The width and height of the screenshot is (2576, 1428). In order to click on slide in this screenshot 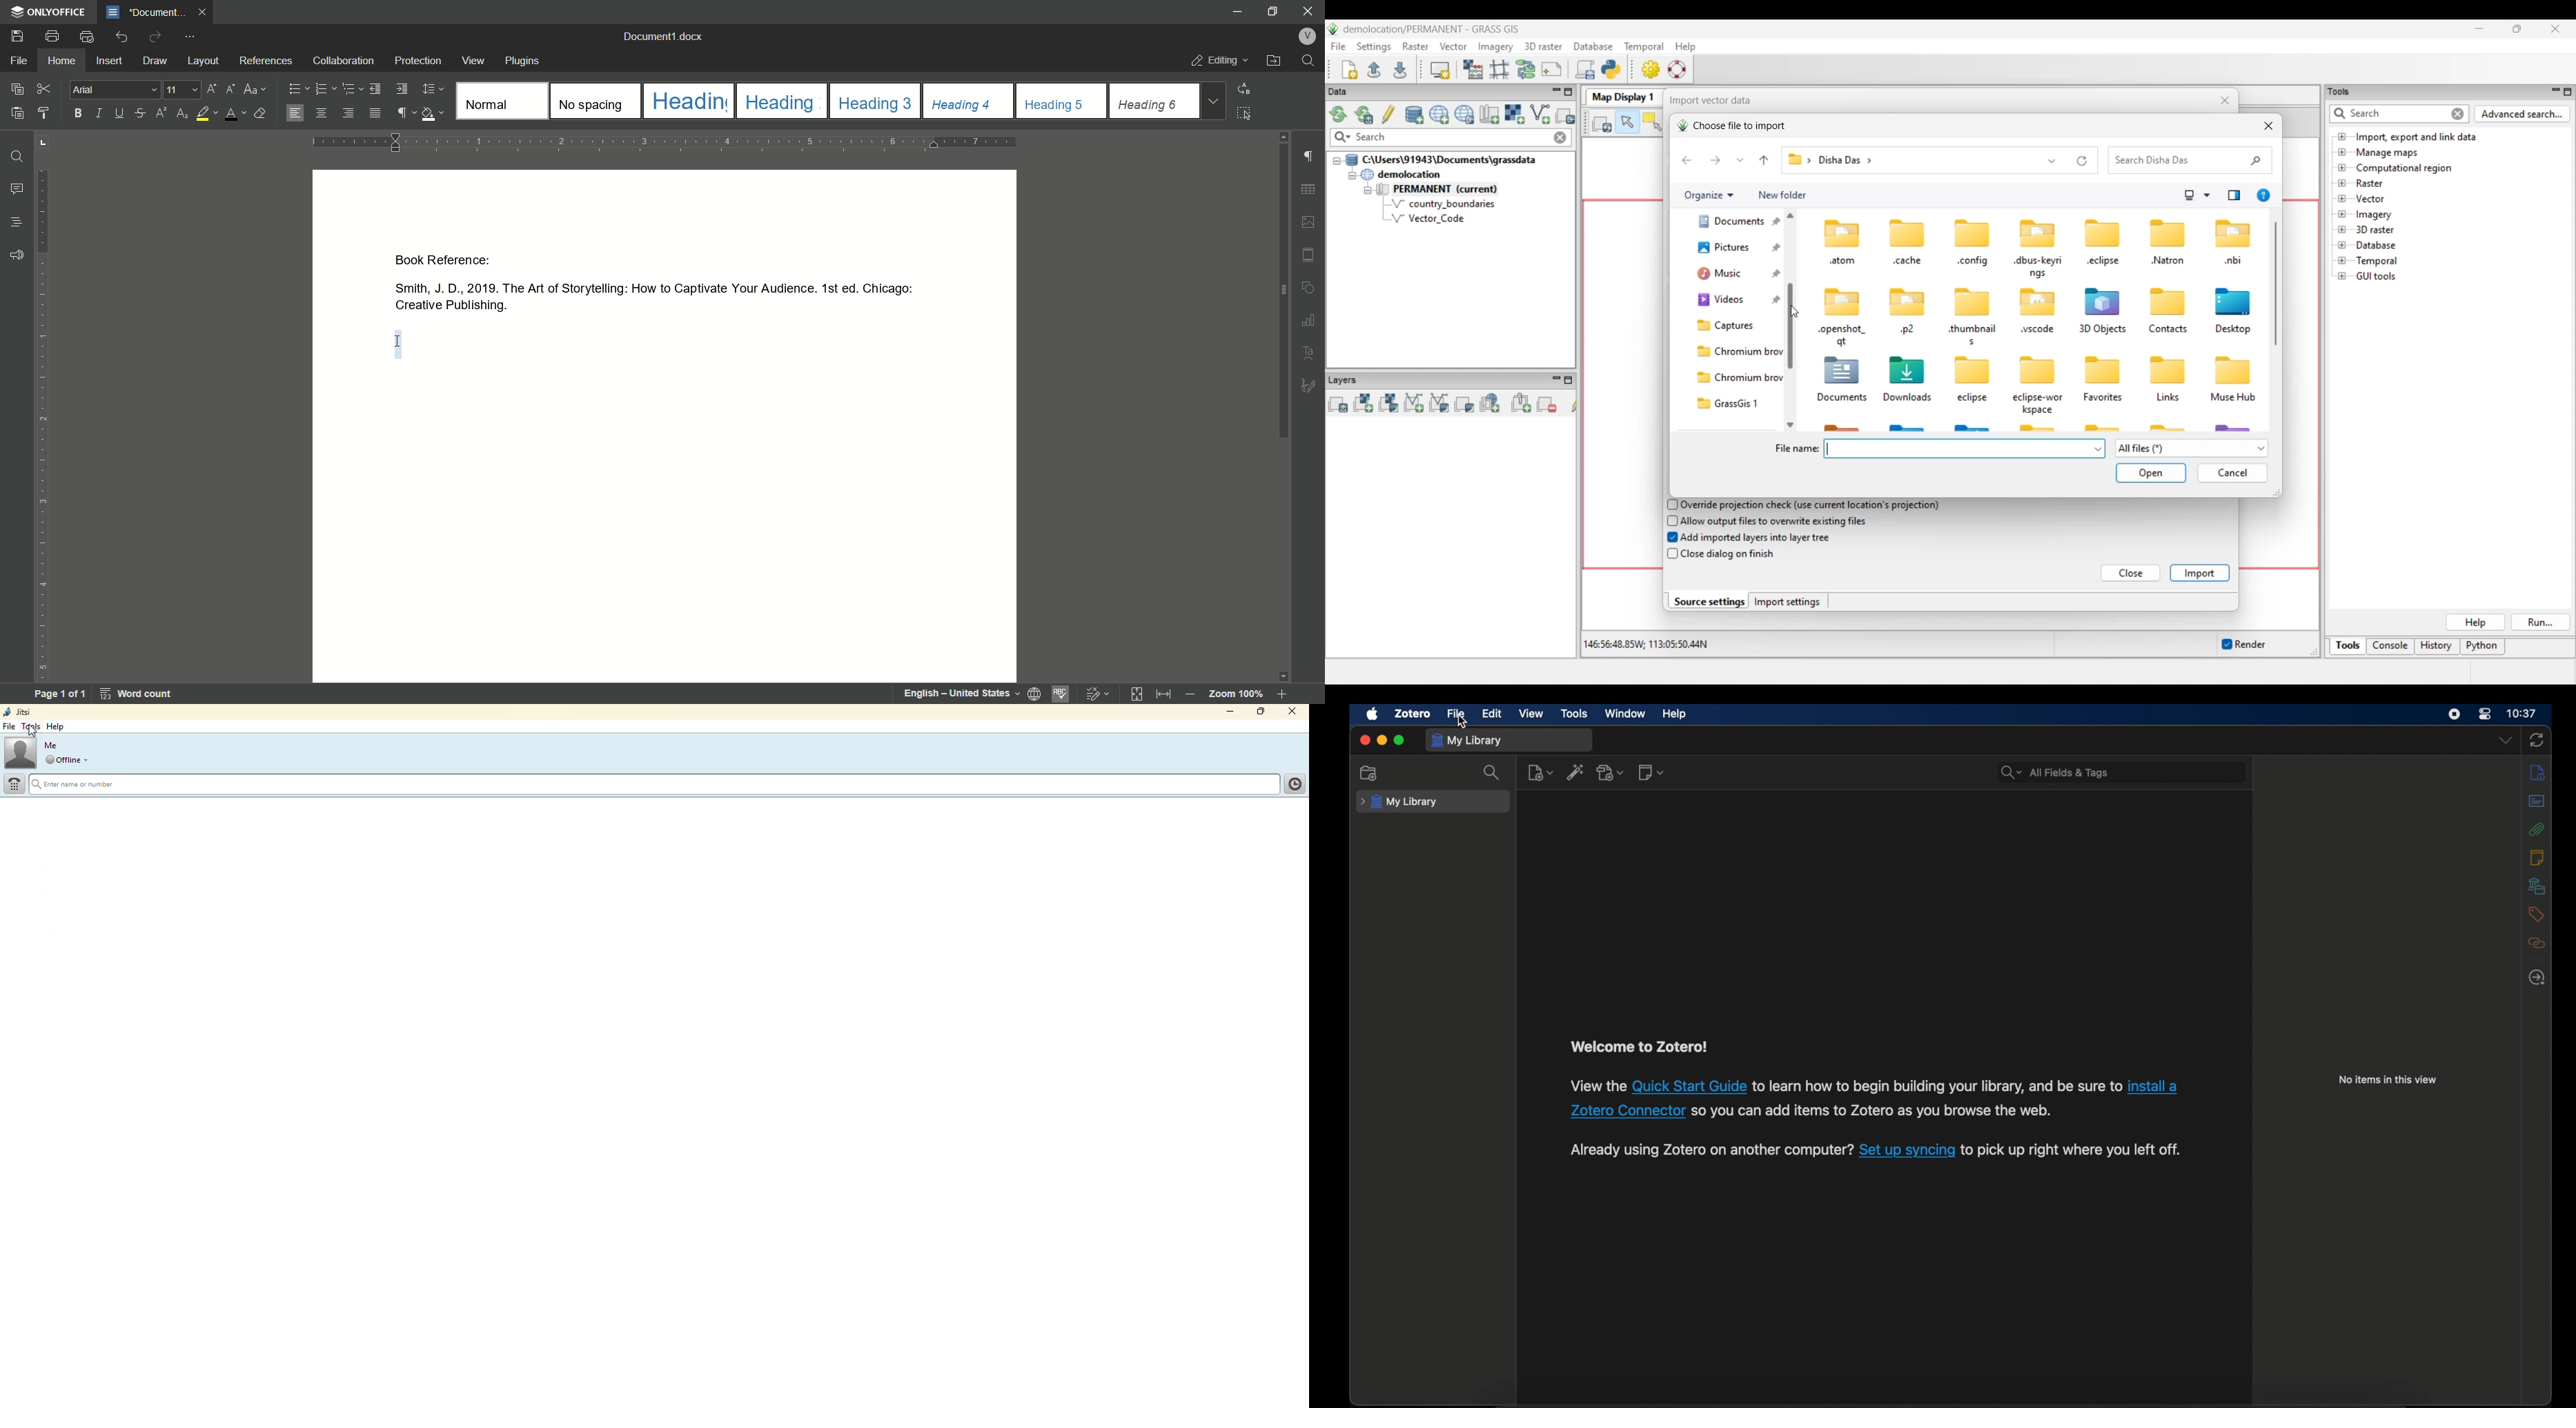, I will do `click(1308, 253)`.